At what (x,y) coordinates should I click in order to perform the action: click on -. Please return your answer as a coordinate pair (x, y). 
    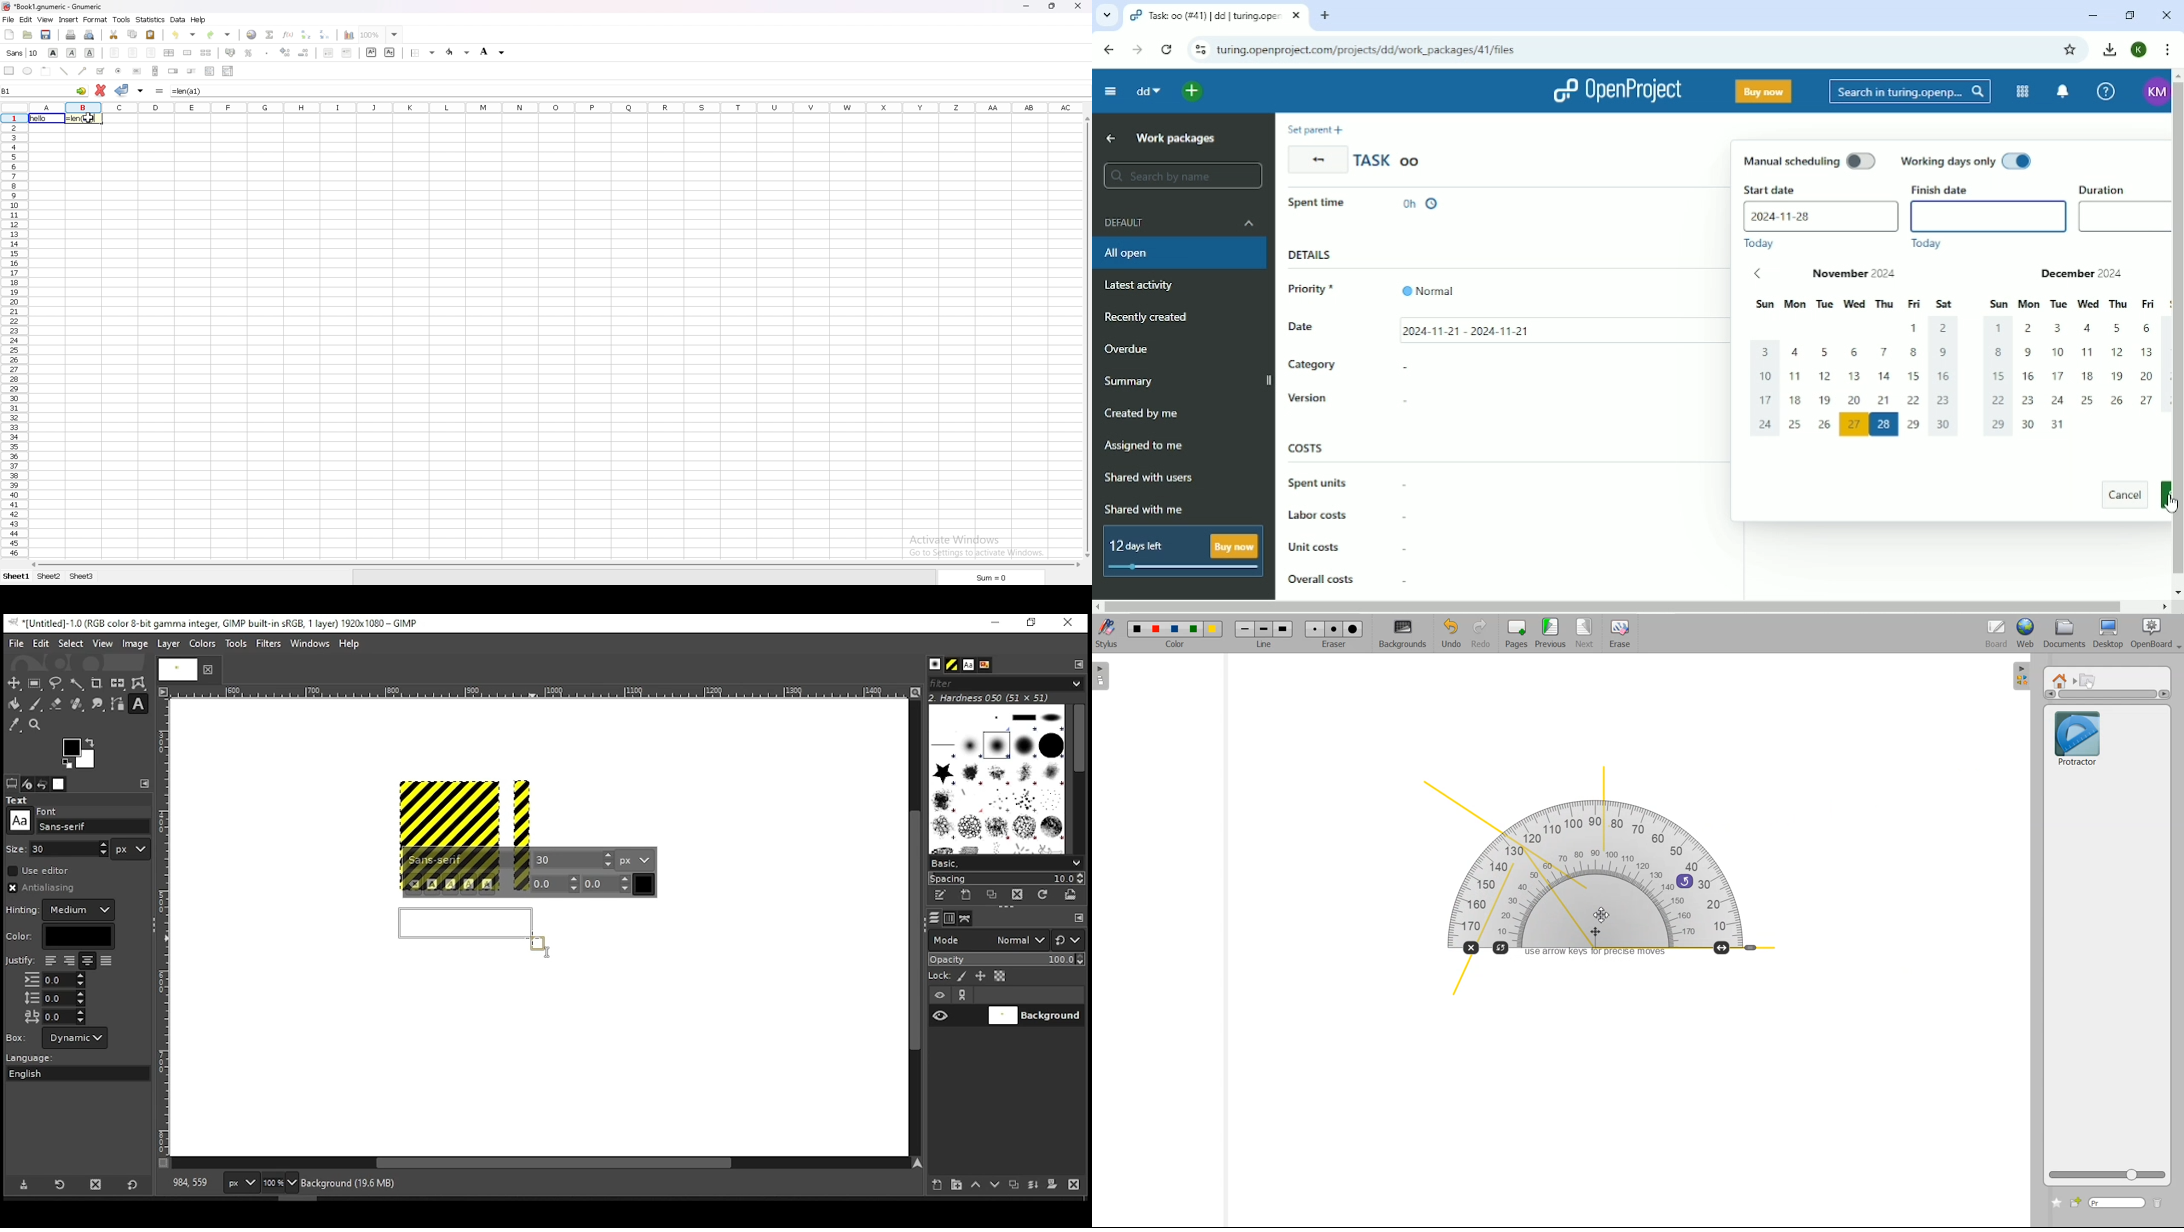
    Looking at the image, I should click on (1406, 368).